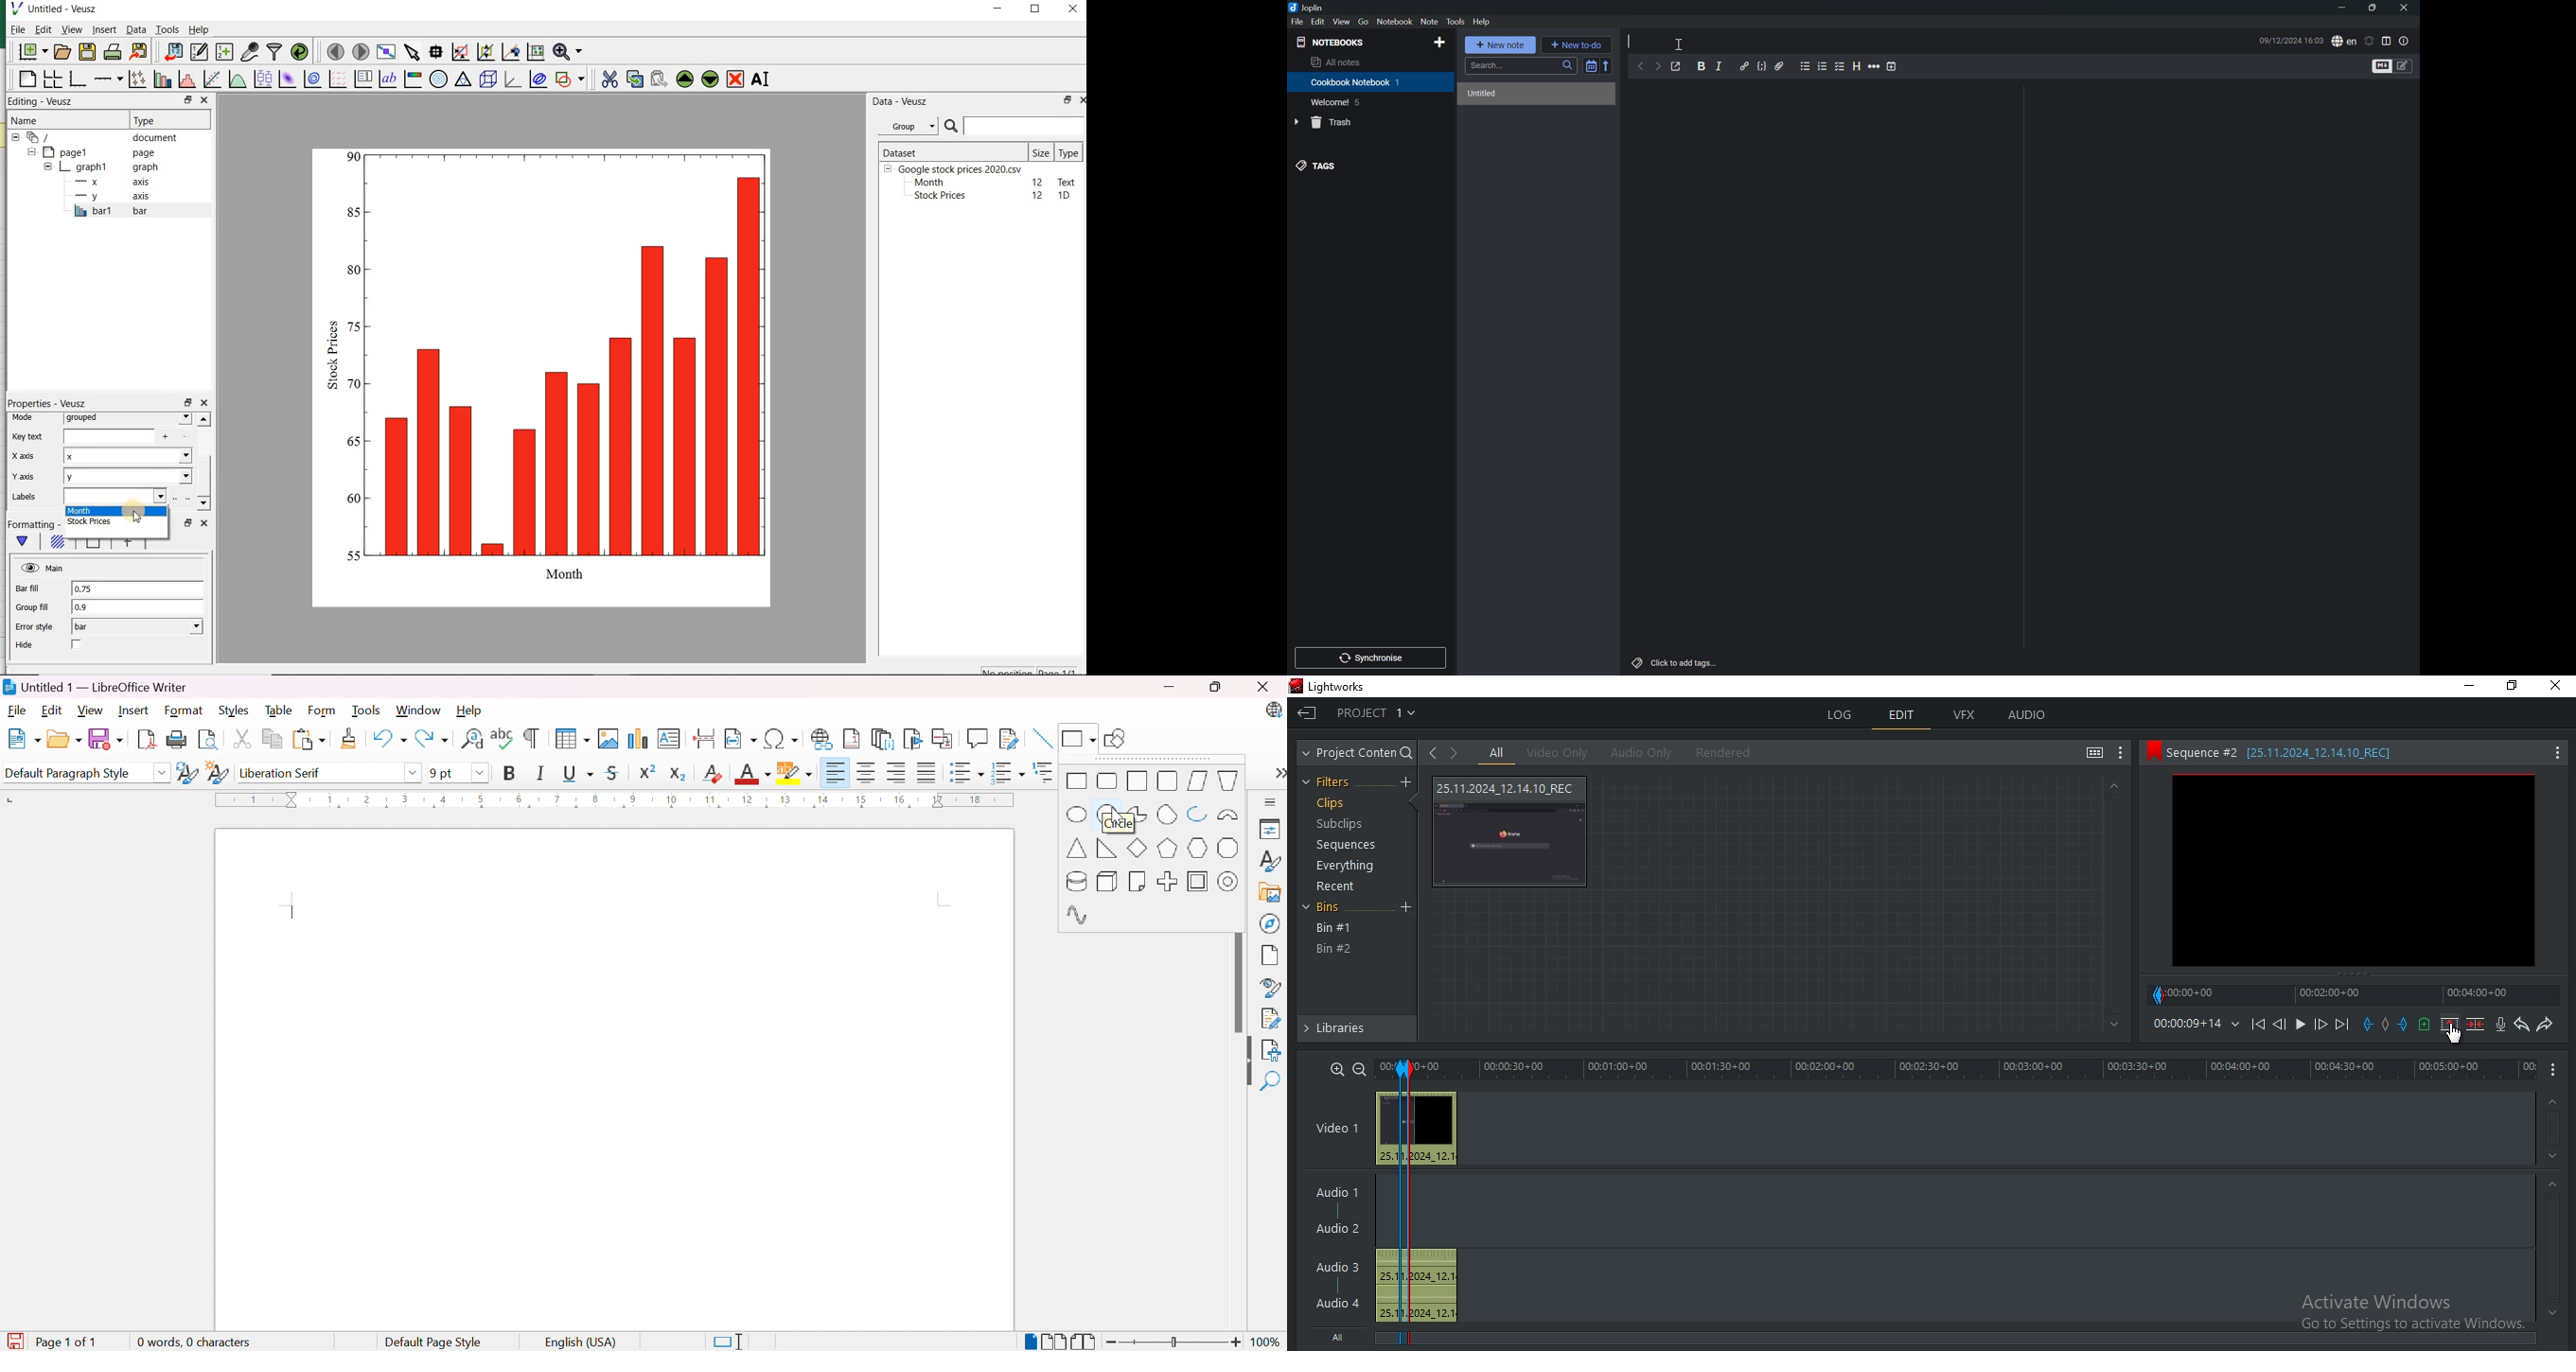 Image resolution: width=2576 pixels, height=1372 pixels. I want to click on Parallelogram, so click(1197, 781).